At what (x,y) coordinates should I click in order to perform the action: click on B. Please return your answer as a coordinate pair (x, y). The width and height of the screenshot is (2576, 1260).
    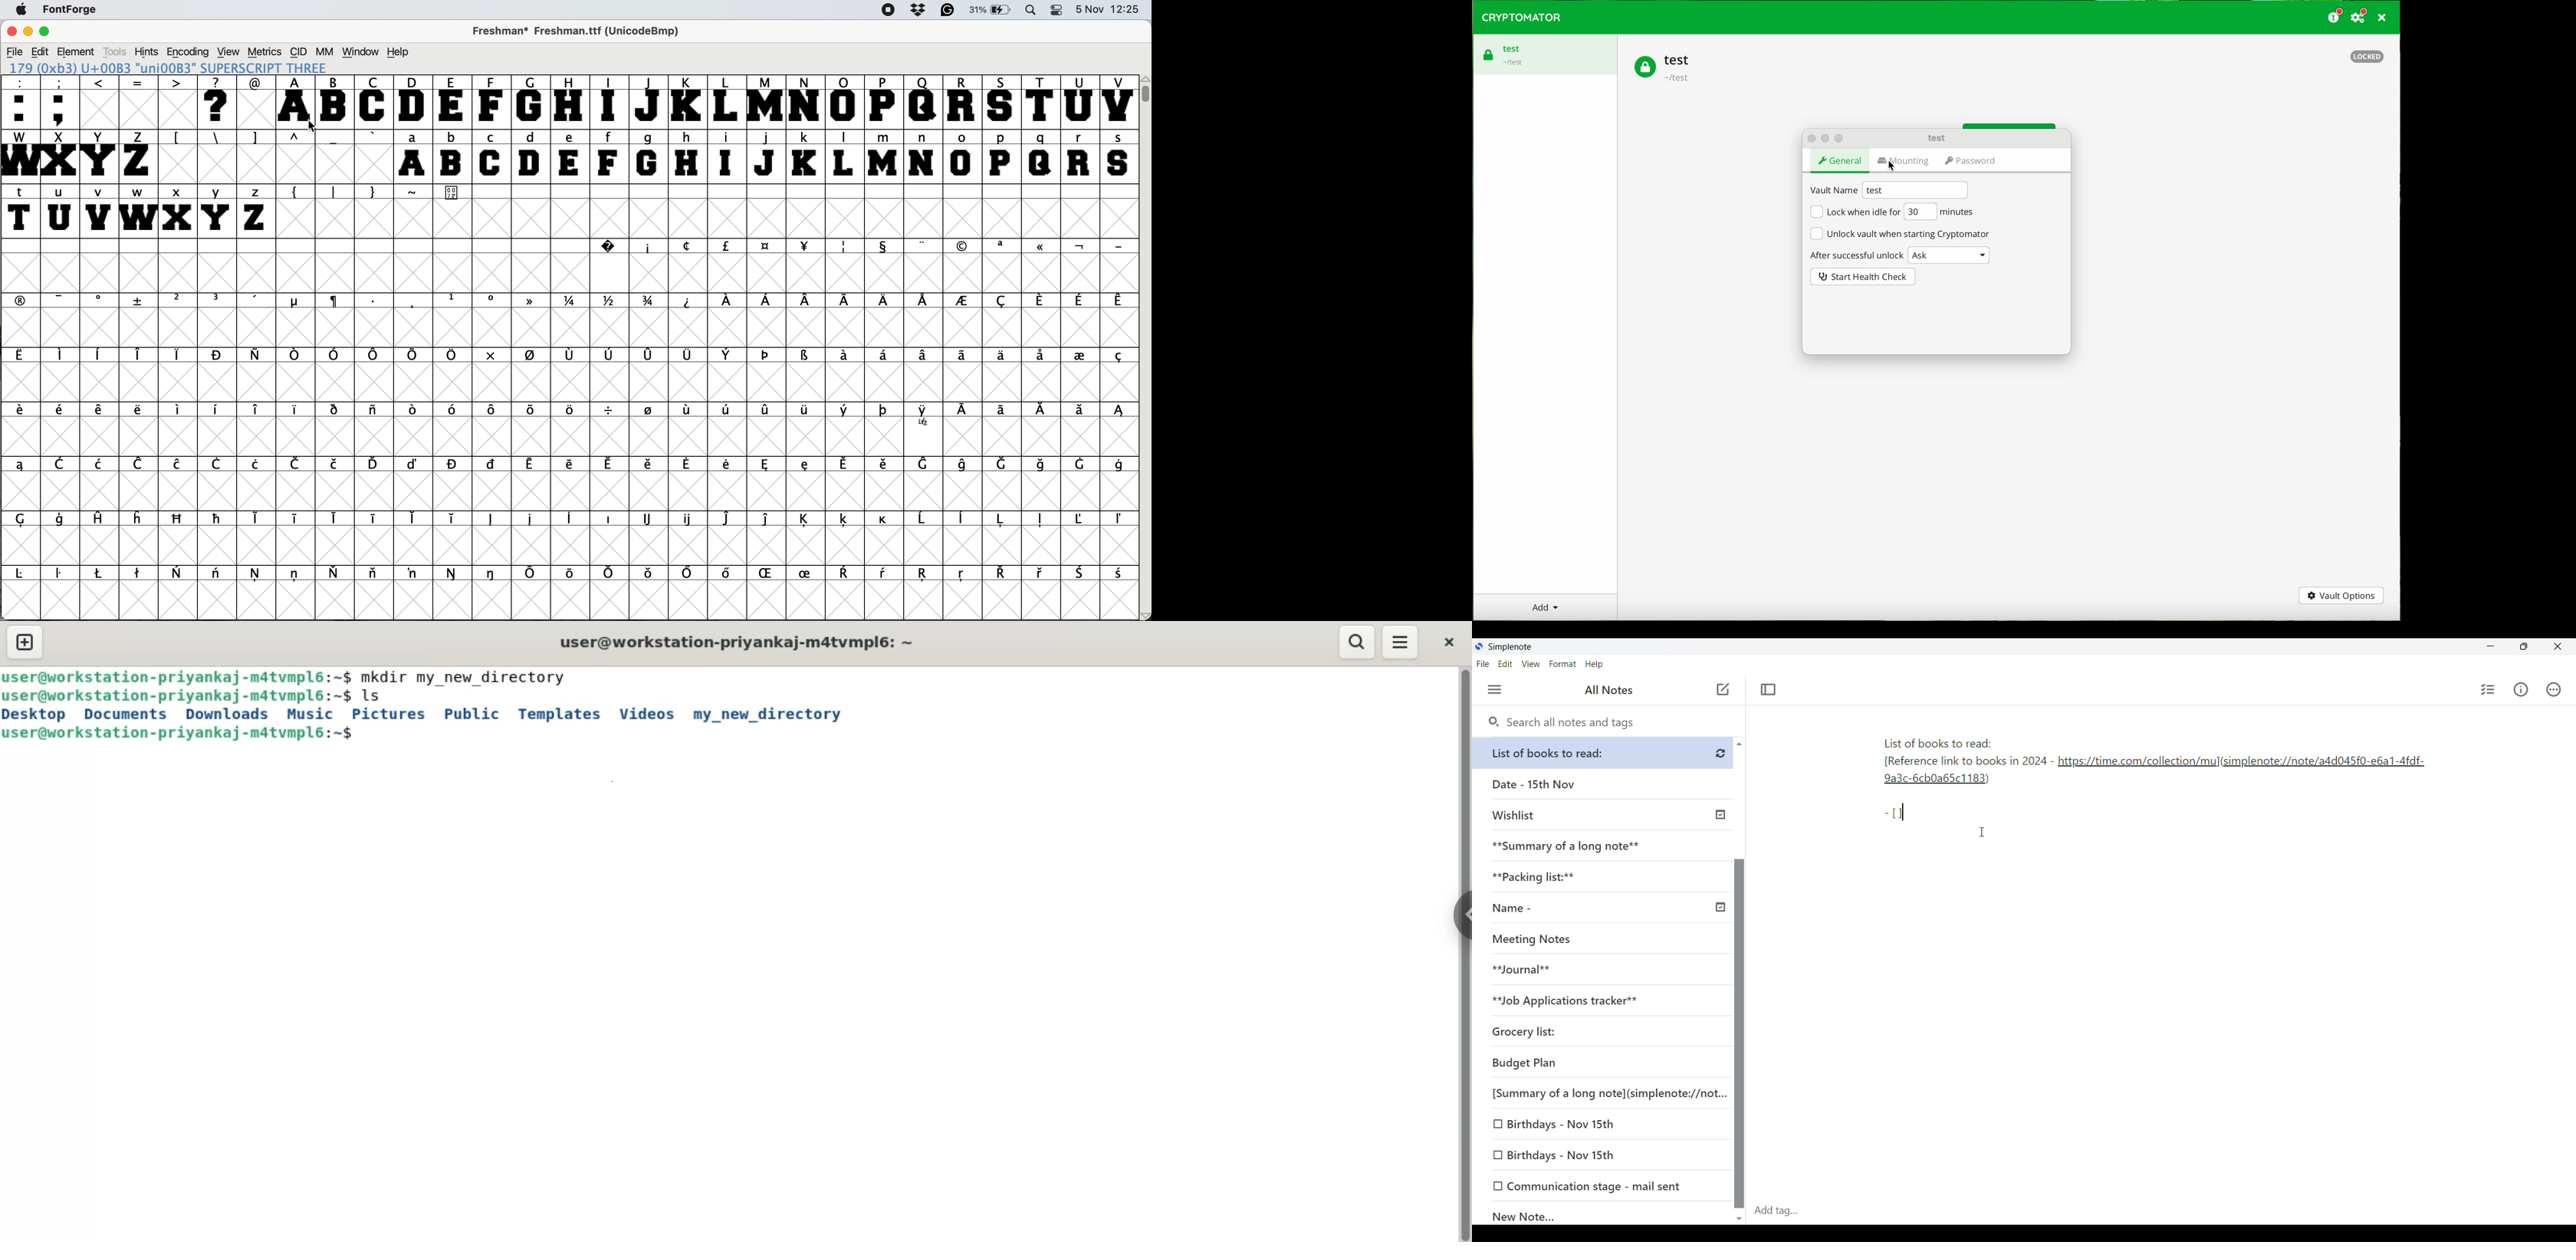
    Looking at the image, I should click on (337, 101).